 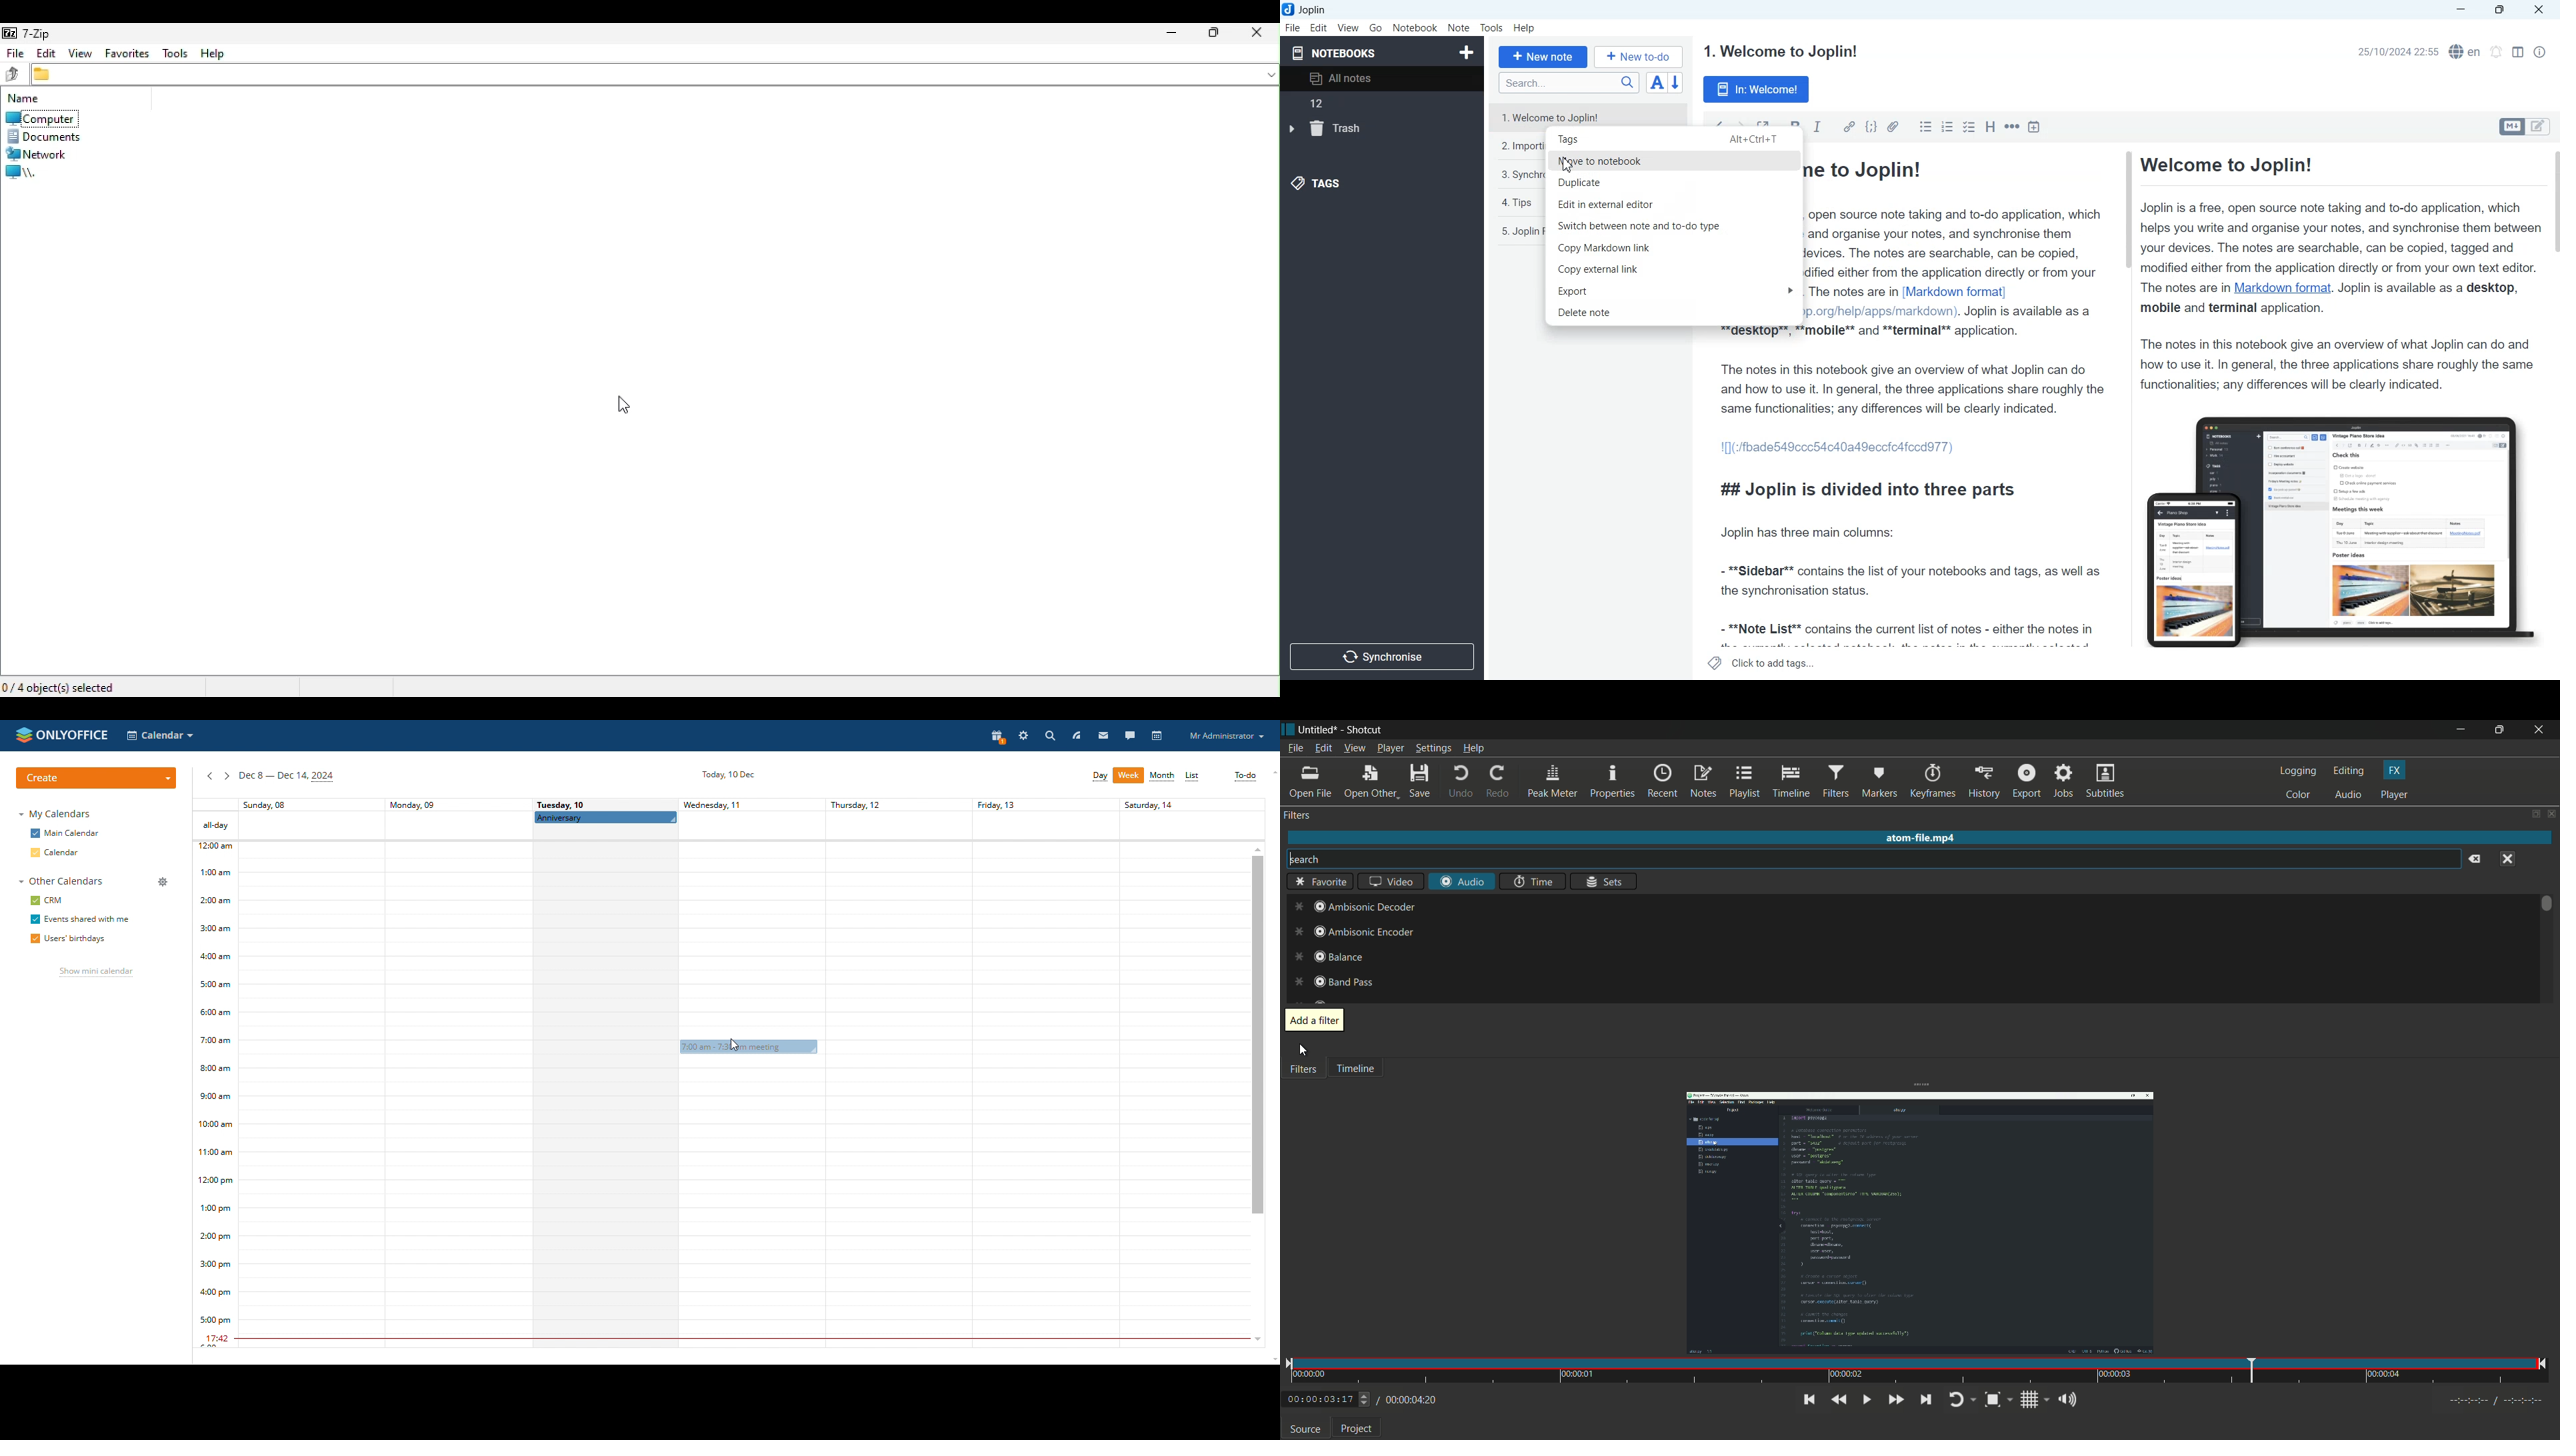 I want to click on Hyperlink, so click(x=1849, y=127).